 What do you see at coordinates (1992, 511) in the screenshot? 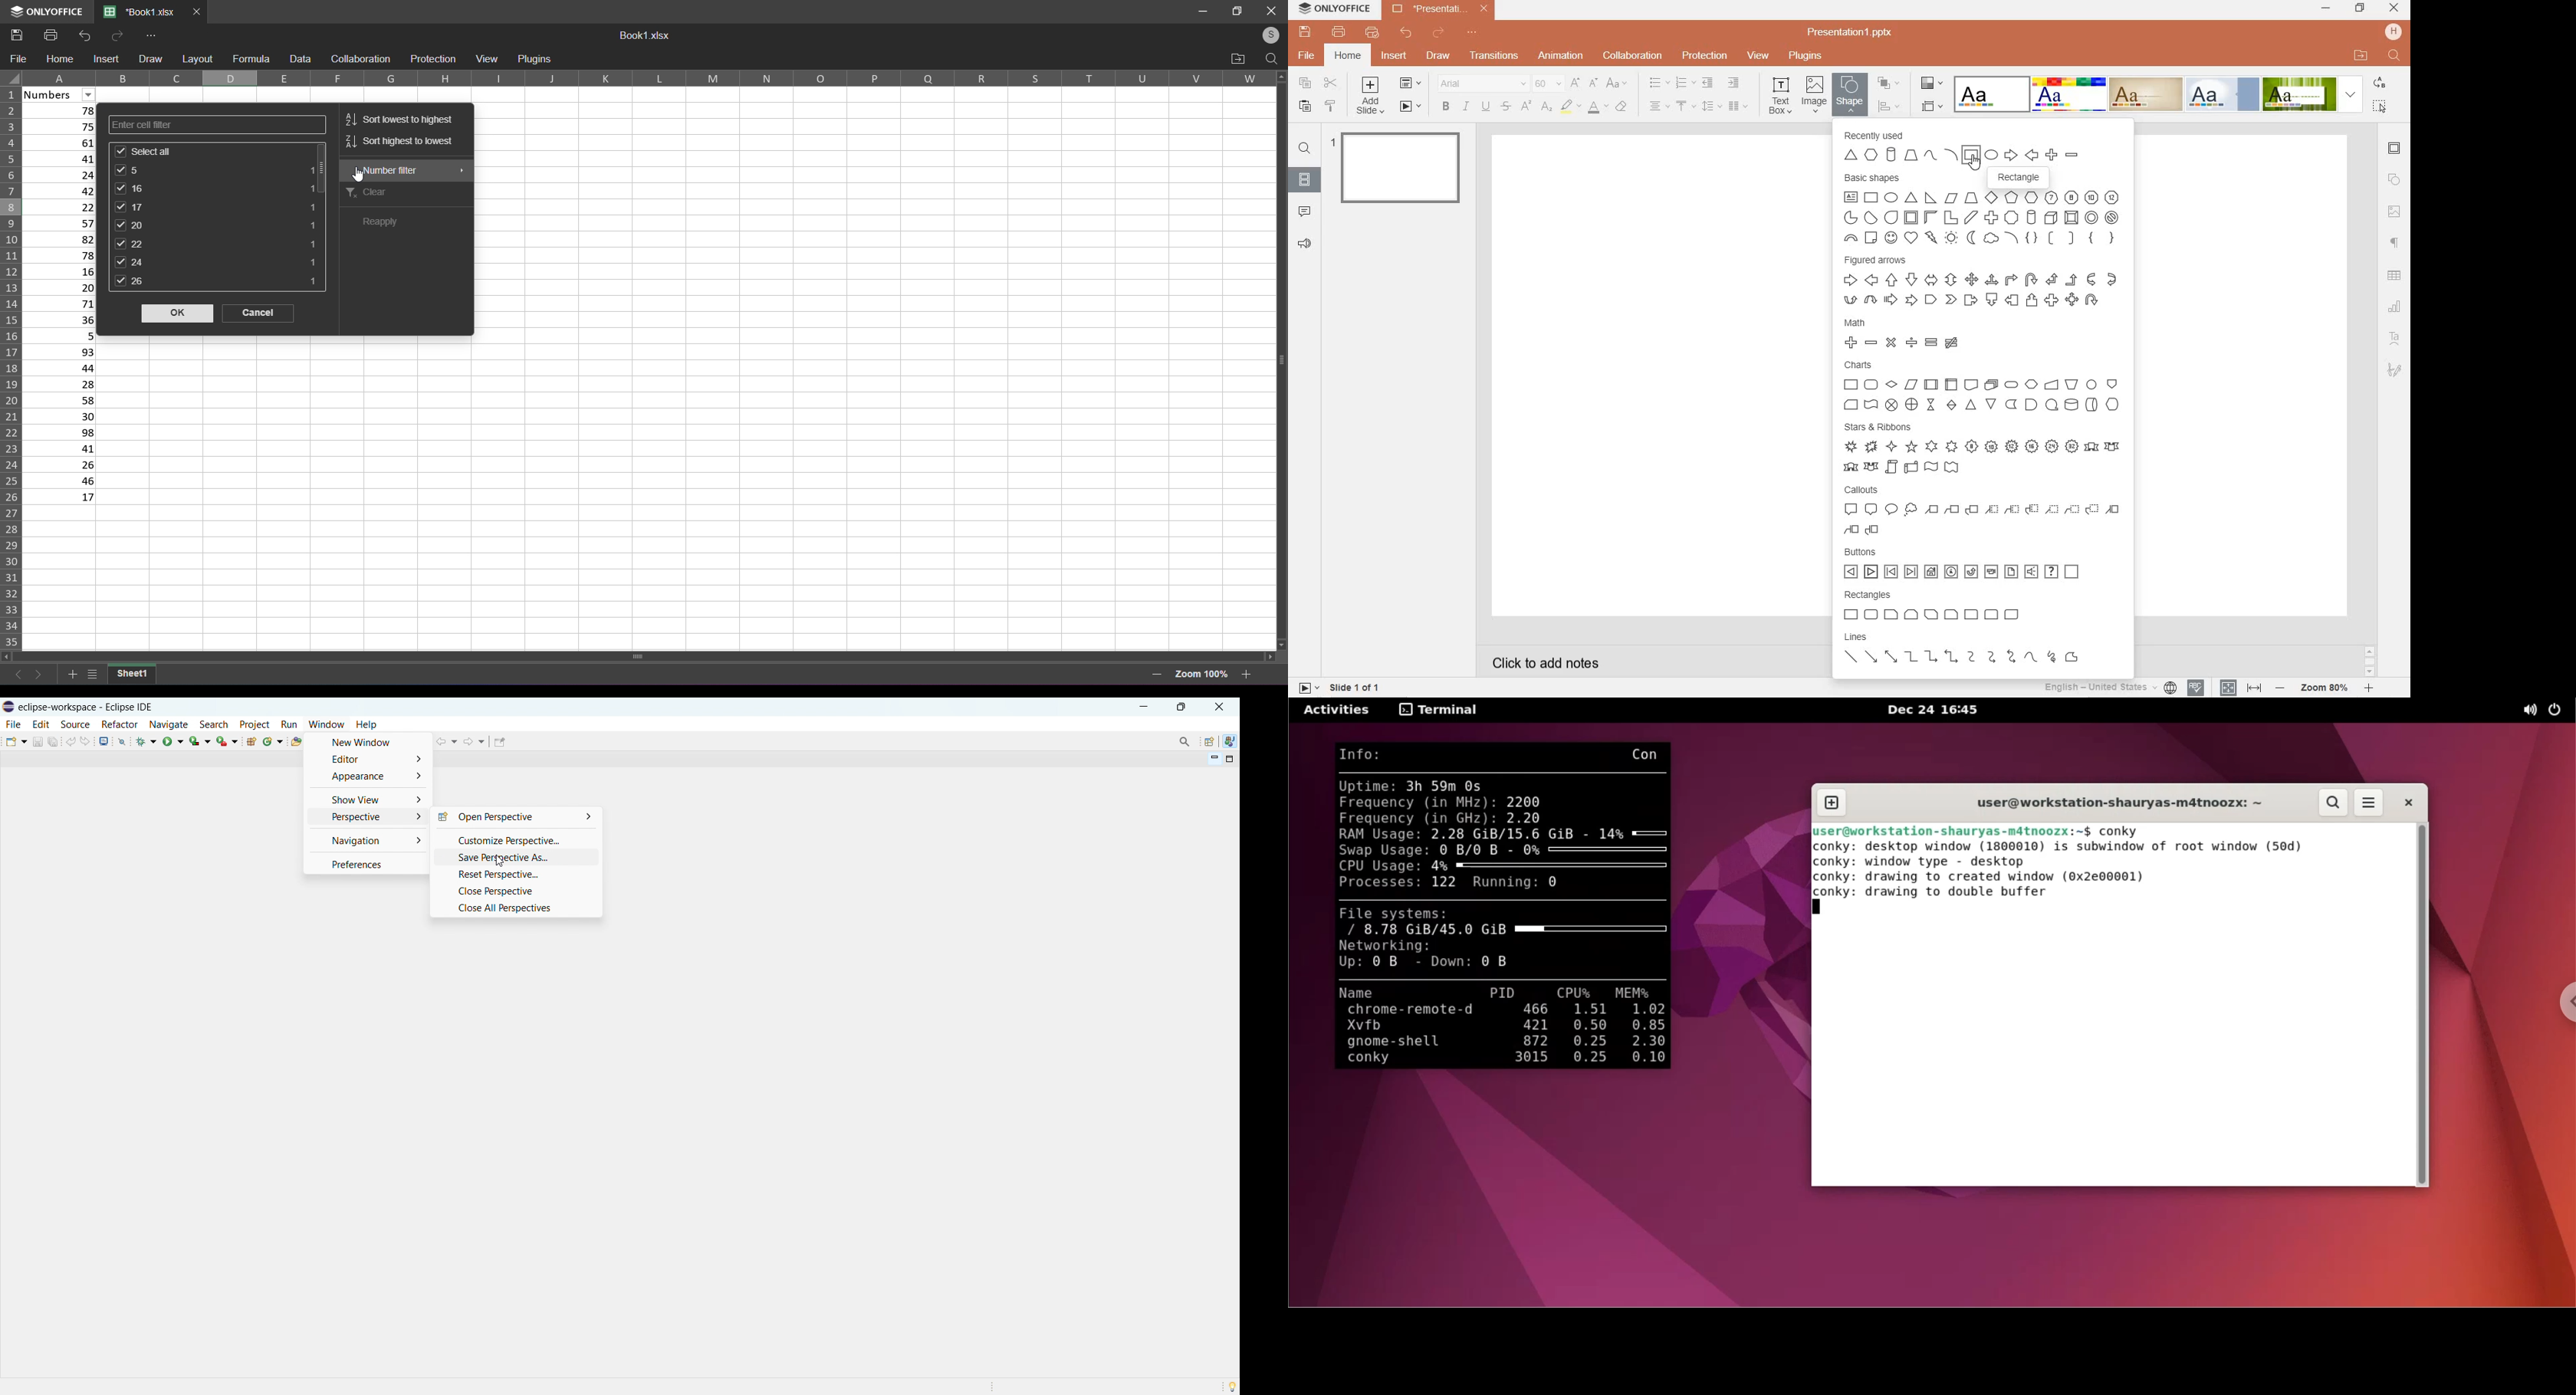
I see `Line Callout 1 (Accent Bar)` at bounding box center [1992, 511].